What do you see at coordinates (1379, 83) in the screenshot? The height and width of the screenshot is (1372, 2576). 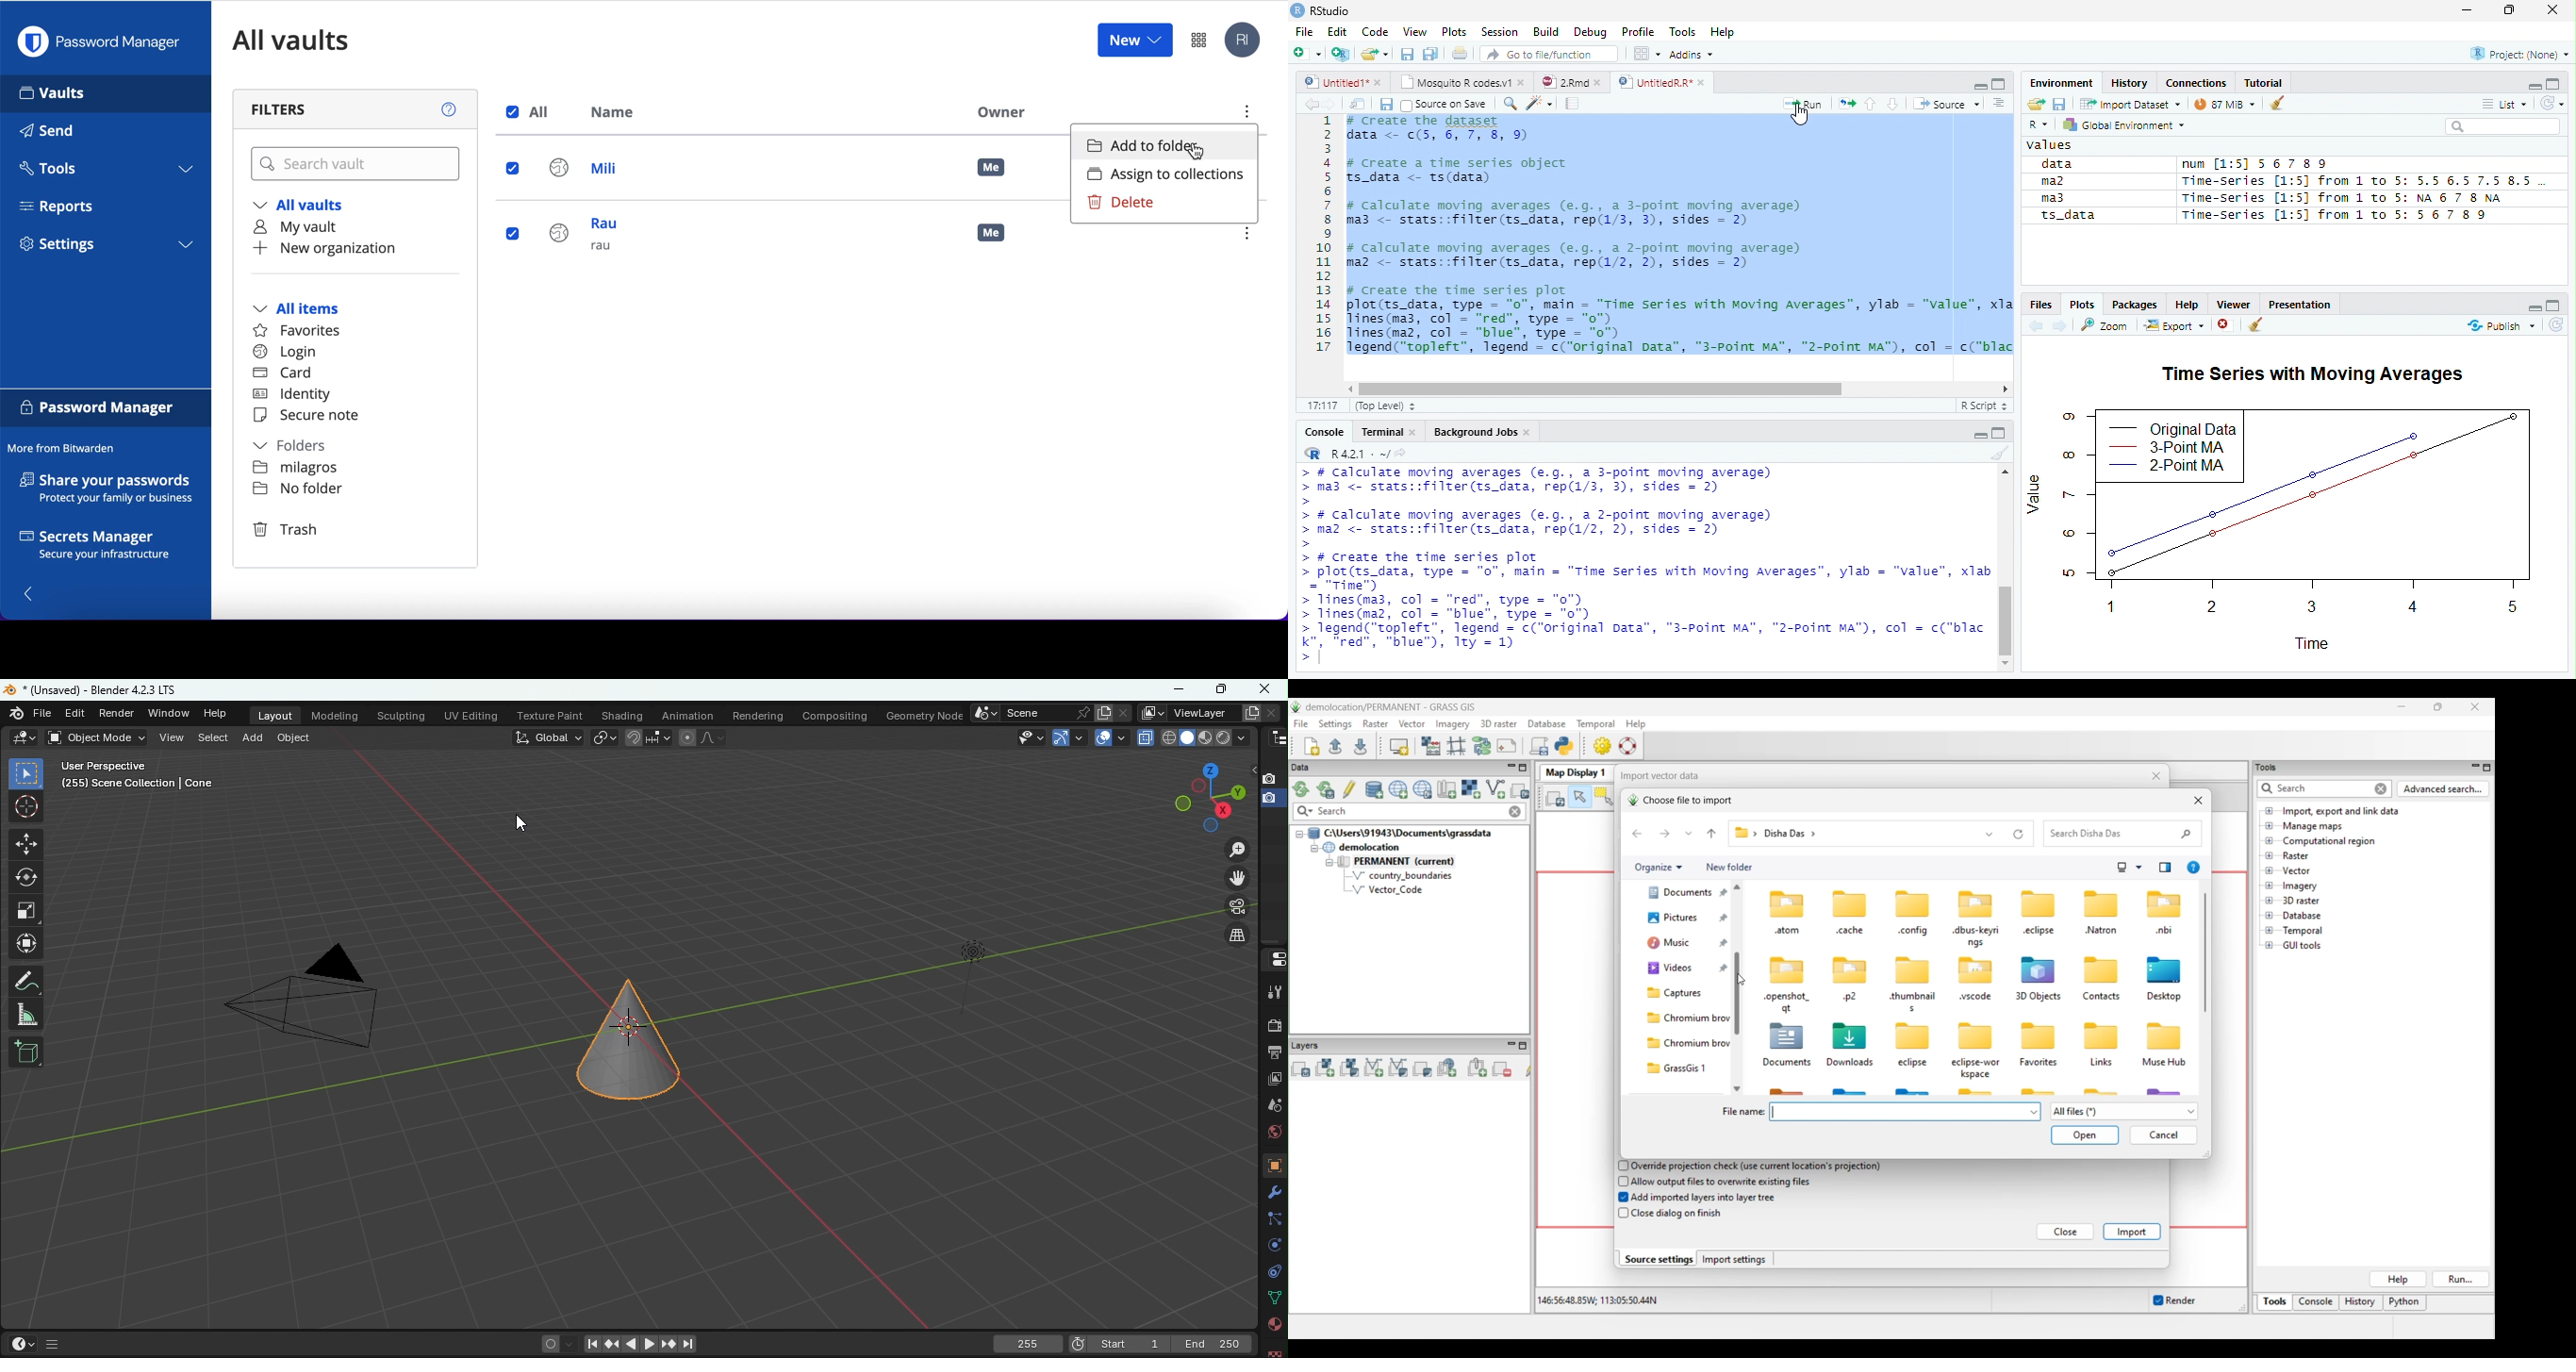 I see `close` at bounding box center [1379, 83].